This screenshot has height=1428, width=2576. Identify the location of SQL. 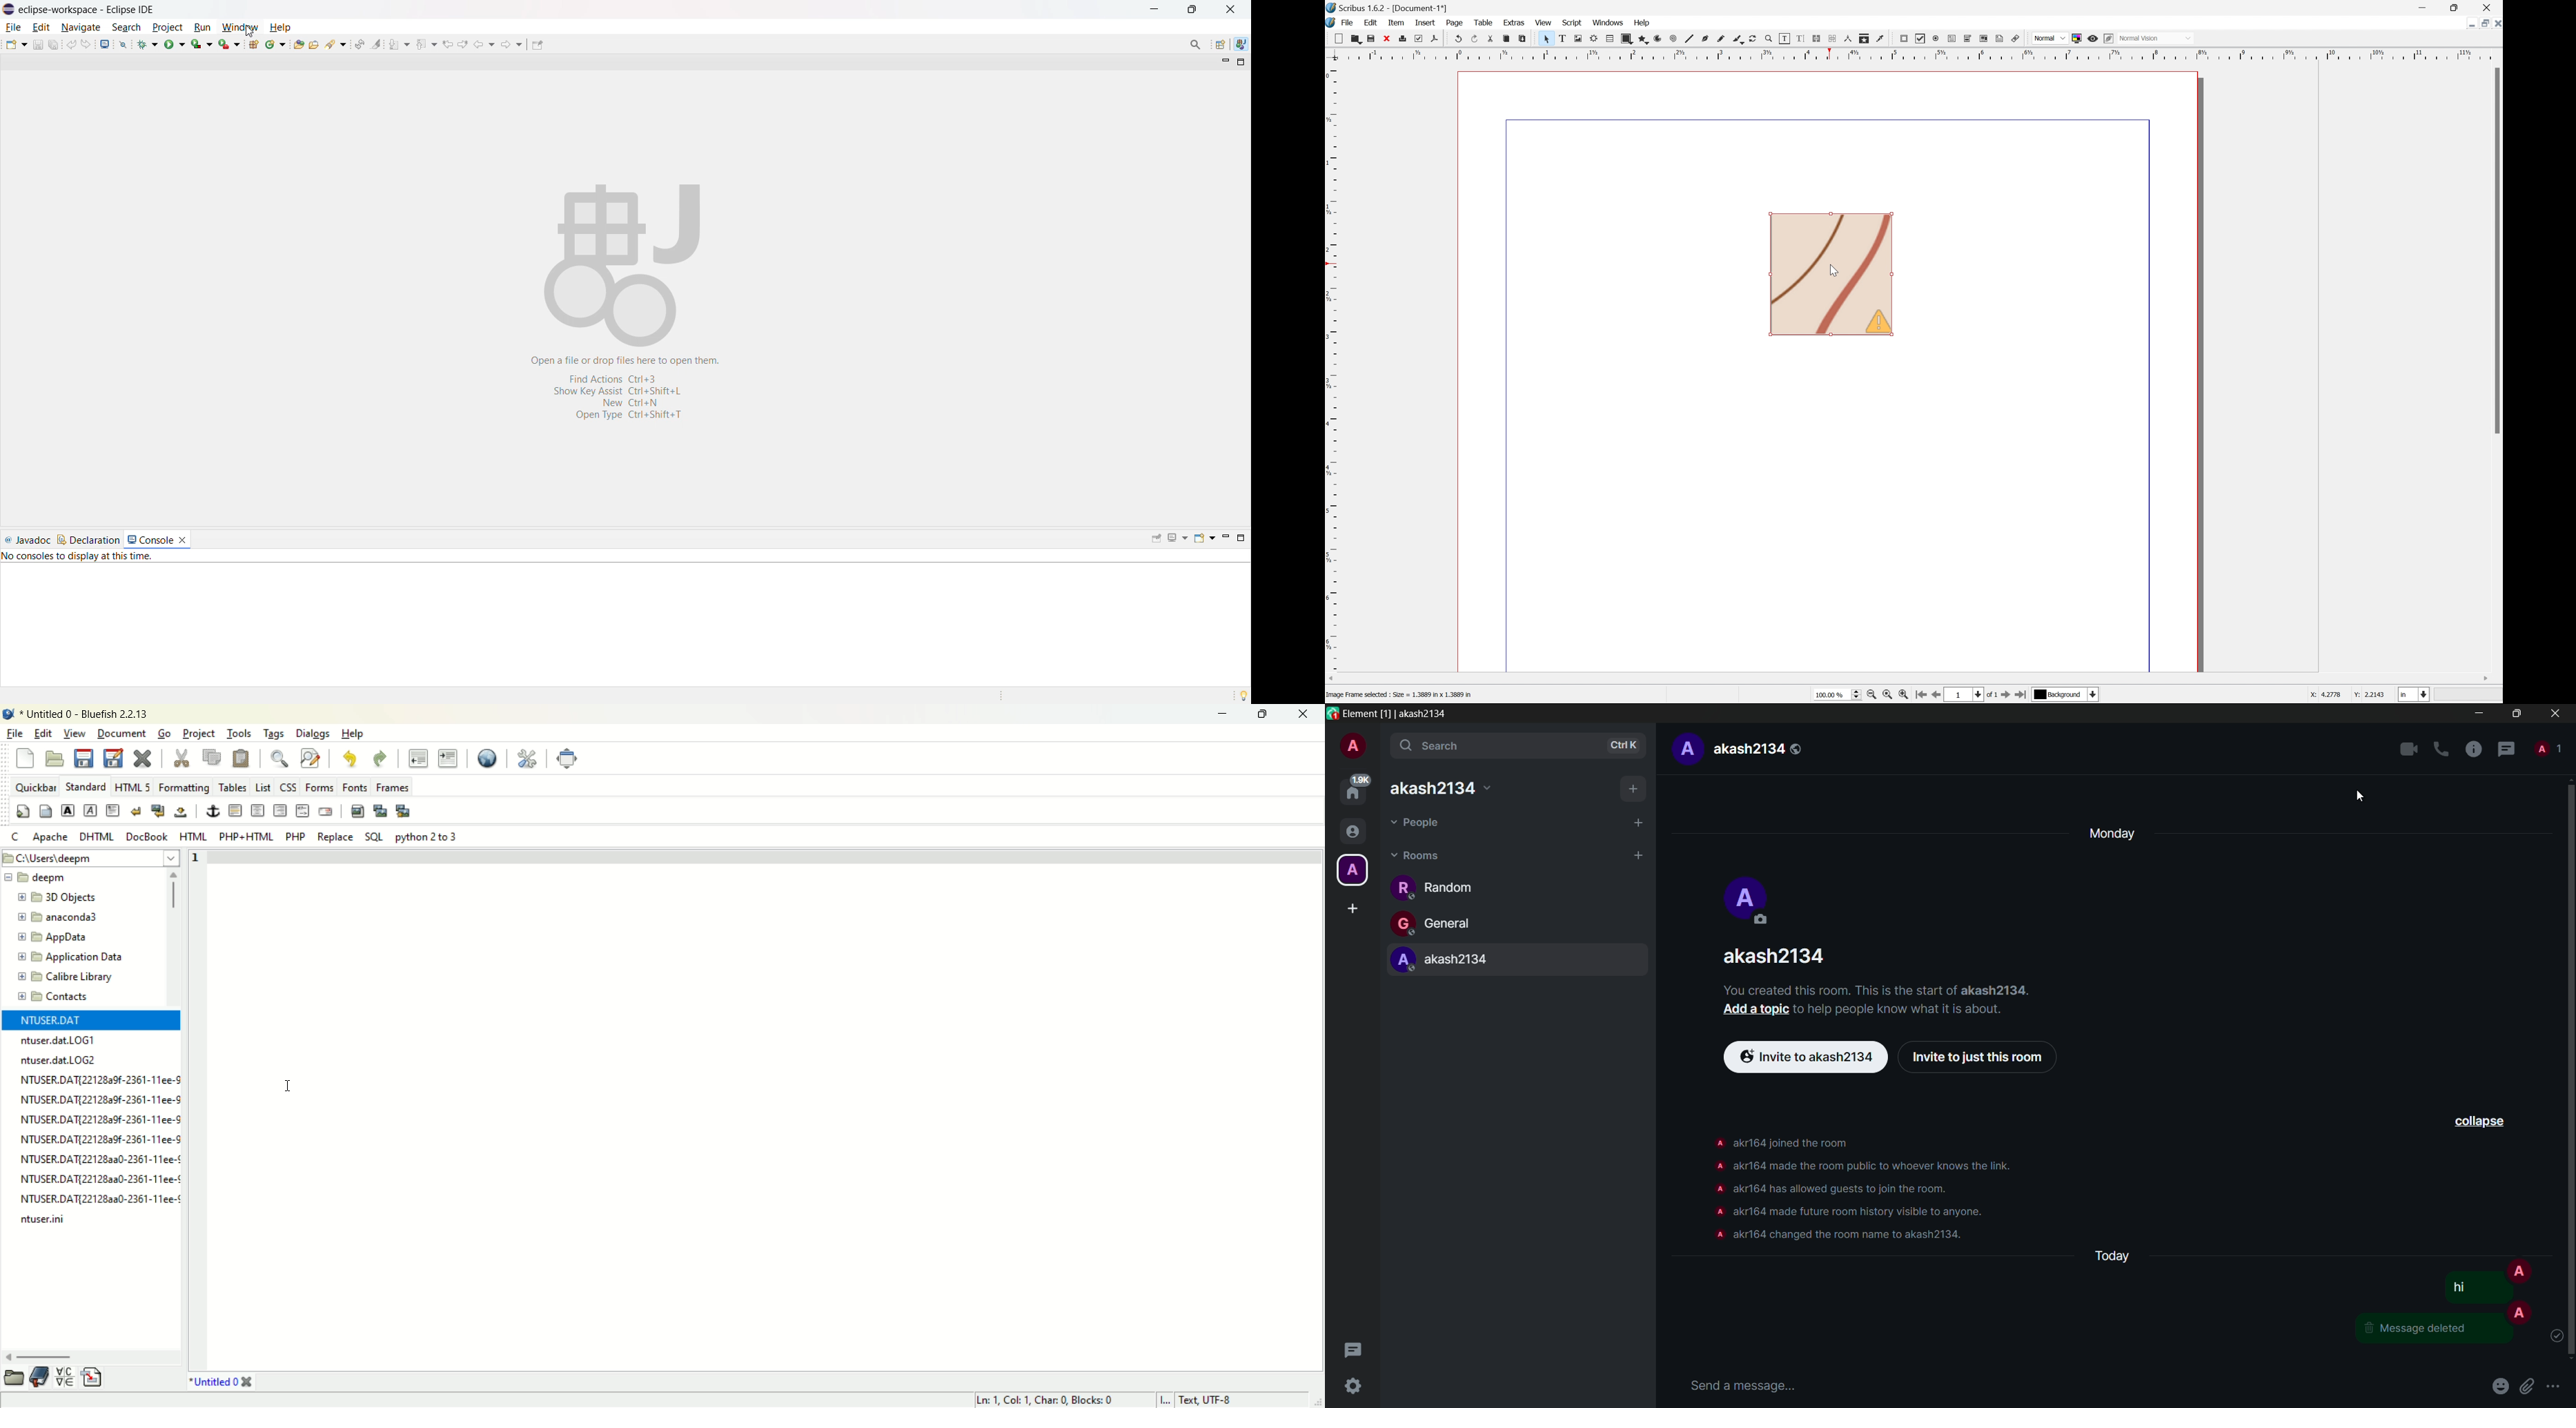
(376, 837).